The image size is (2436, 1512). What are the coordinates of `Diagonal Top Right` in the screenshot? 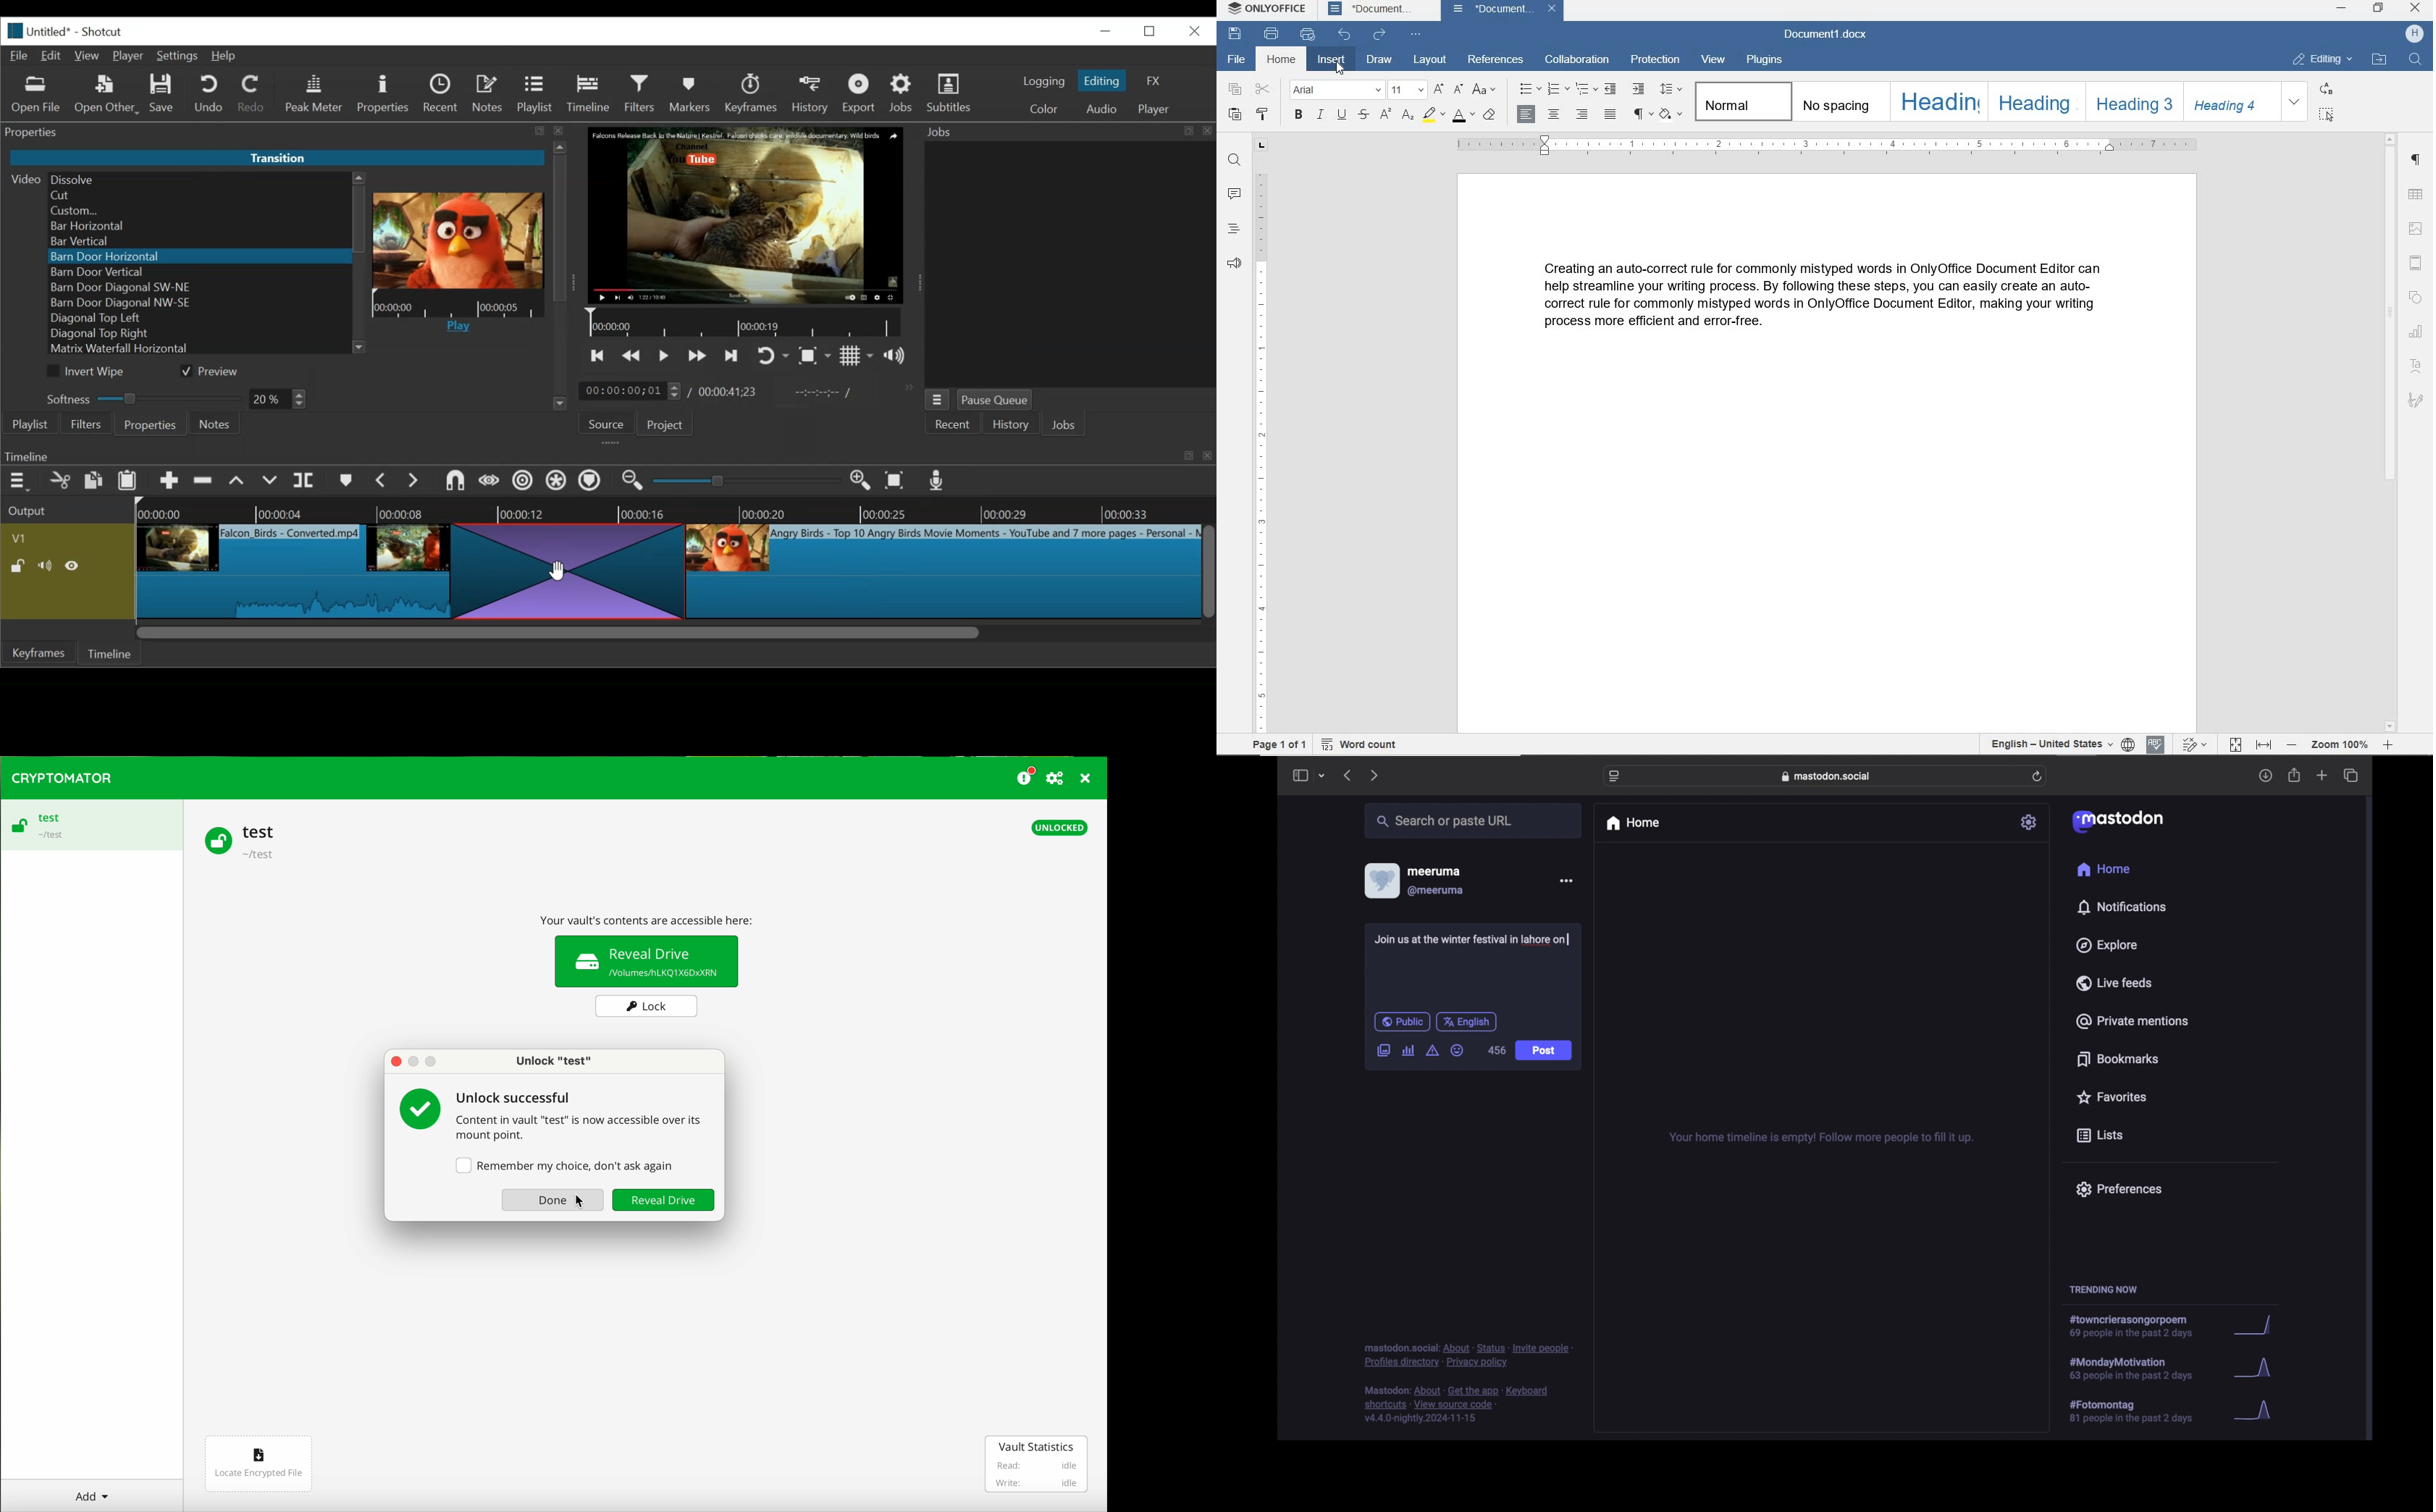 It's located at (201, 335).